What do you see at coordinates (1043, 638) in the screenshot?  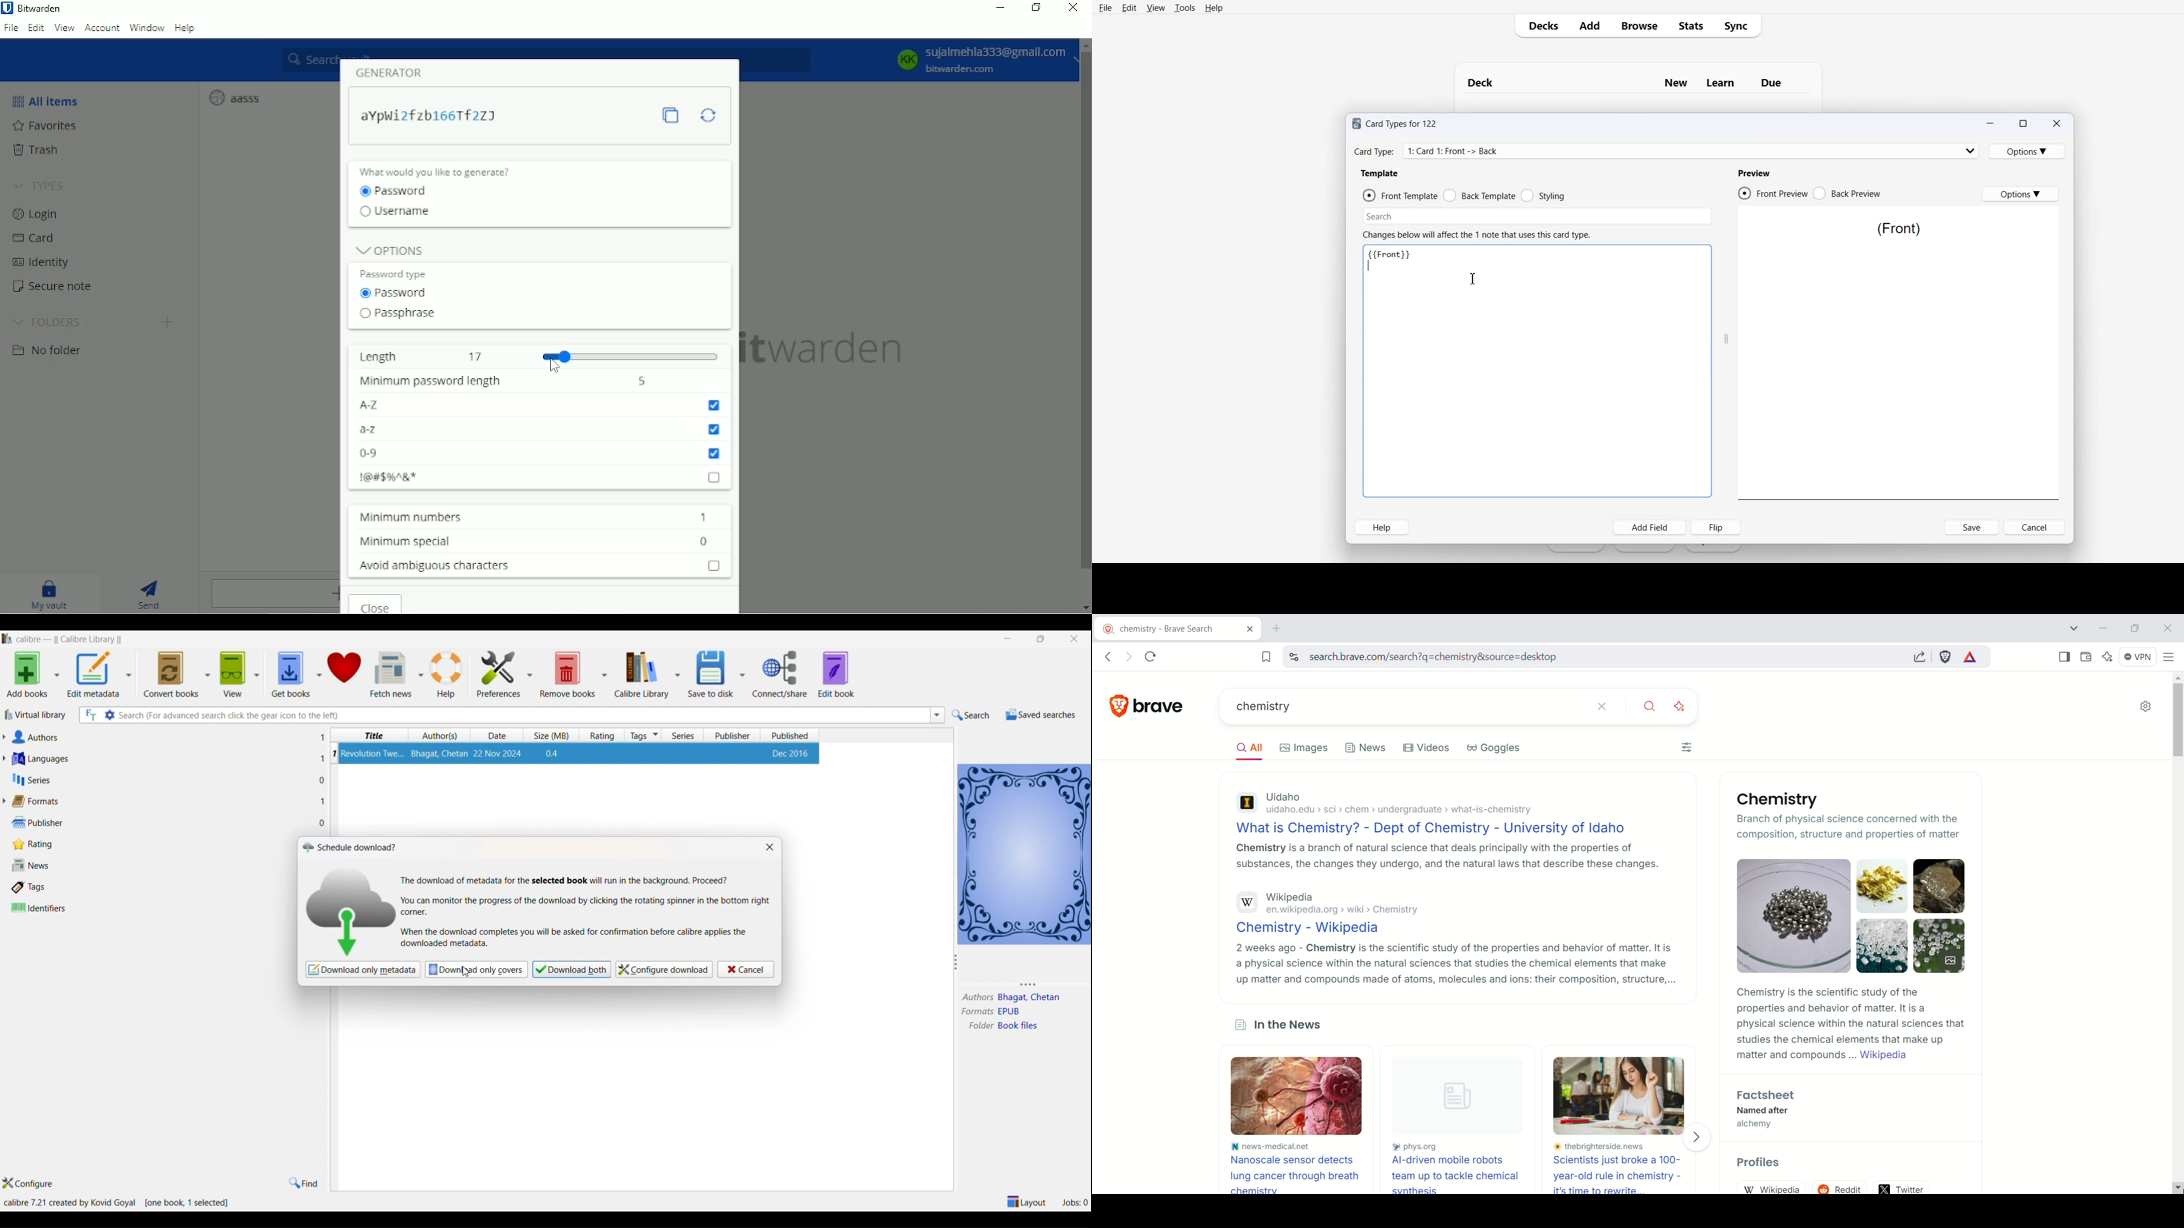 I see `maximize ` at bounding box center [1043, 638].